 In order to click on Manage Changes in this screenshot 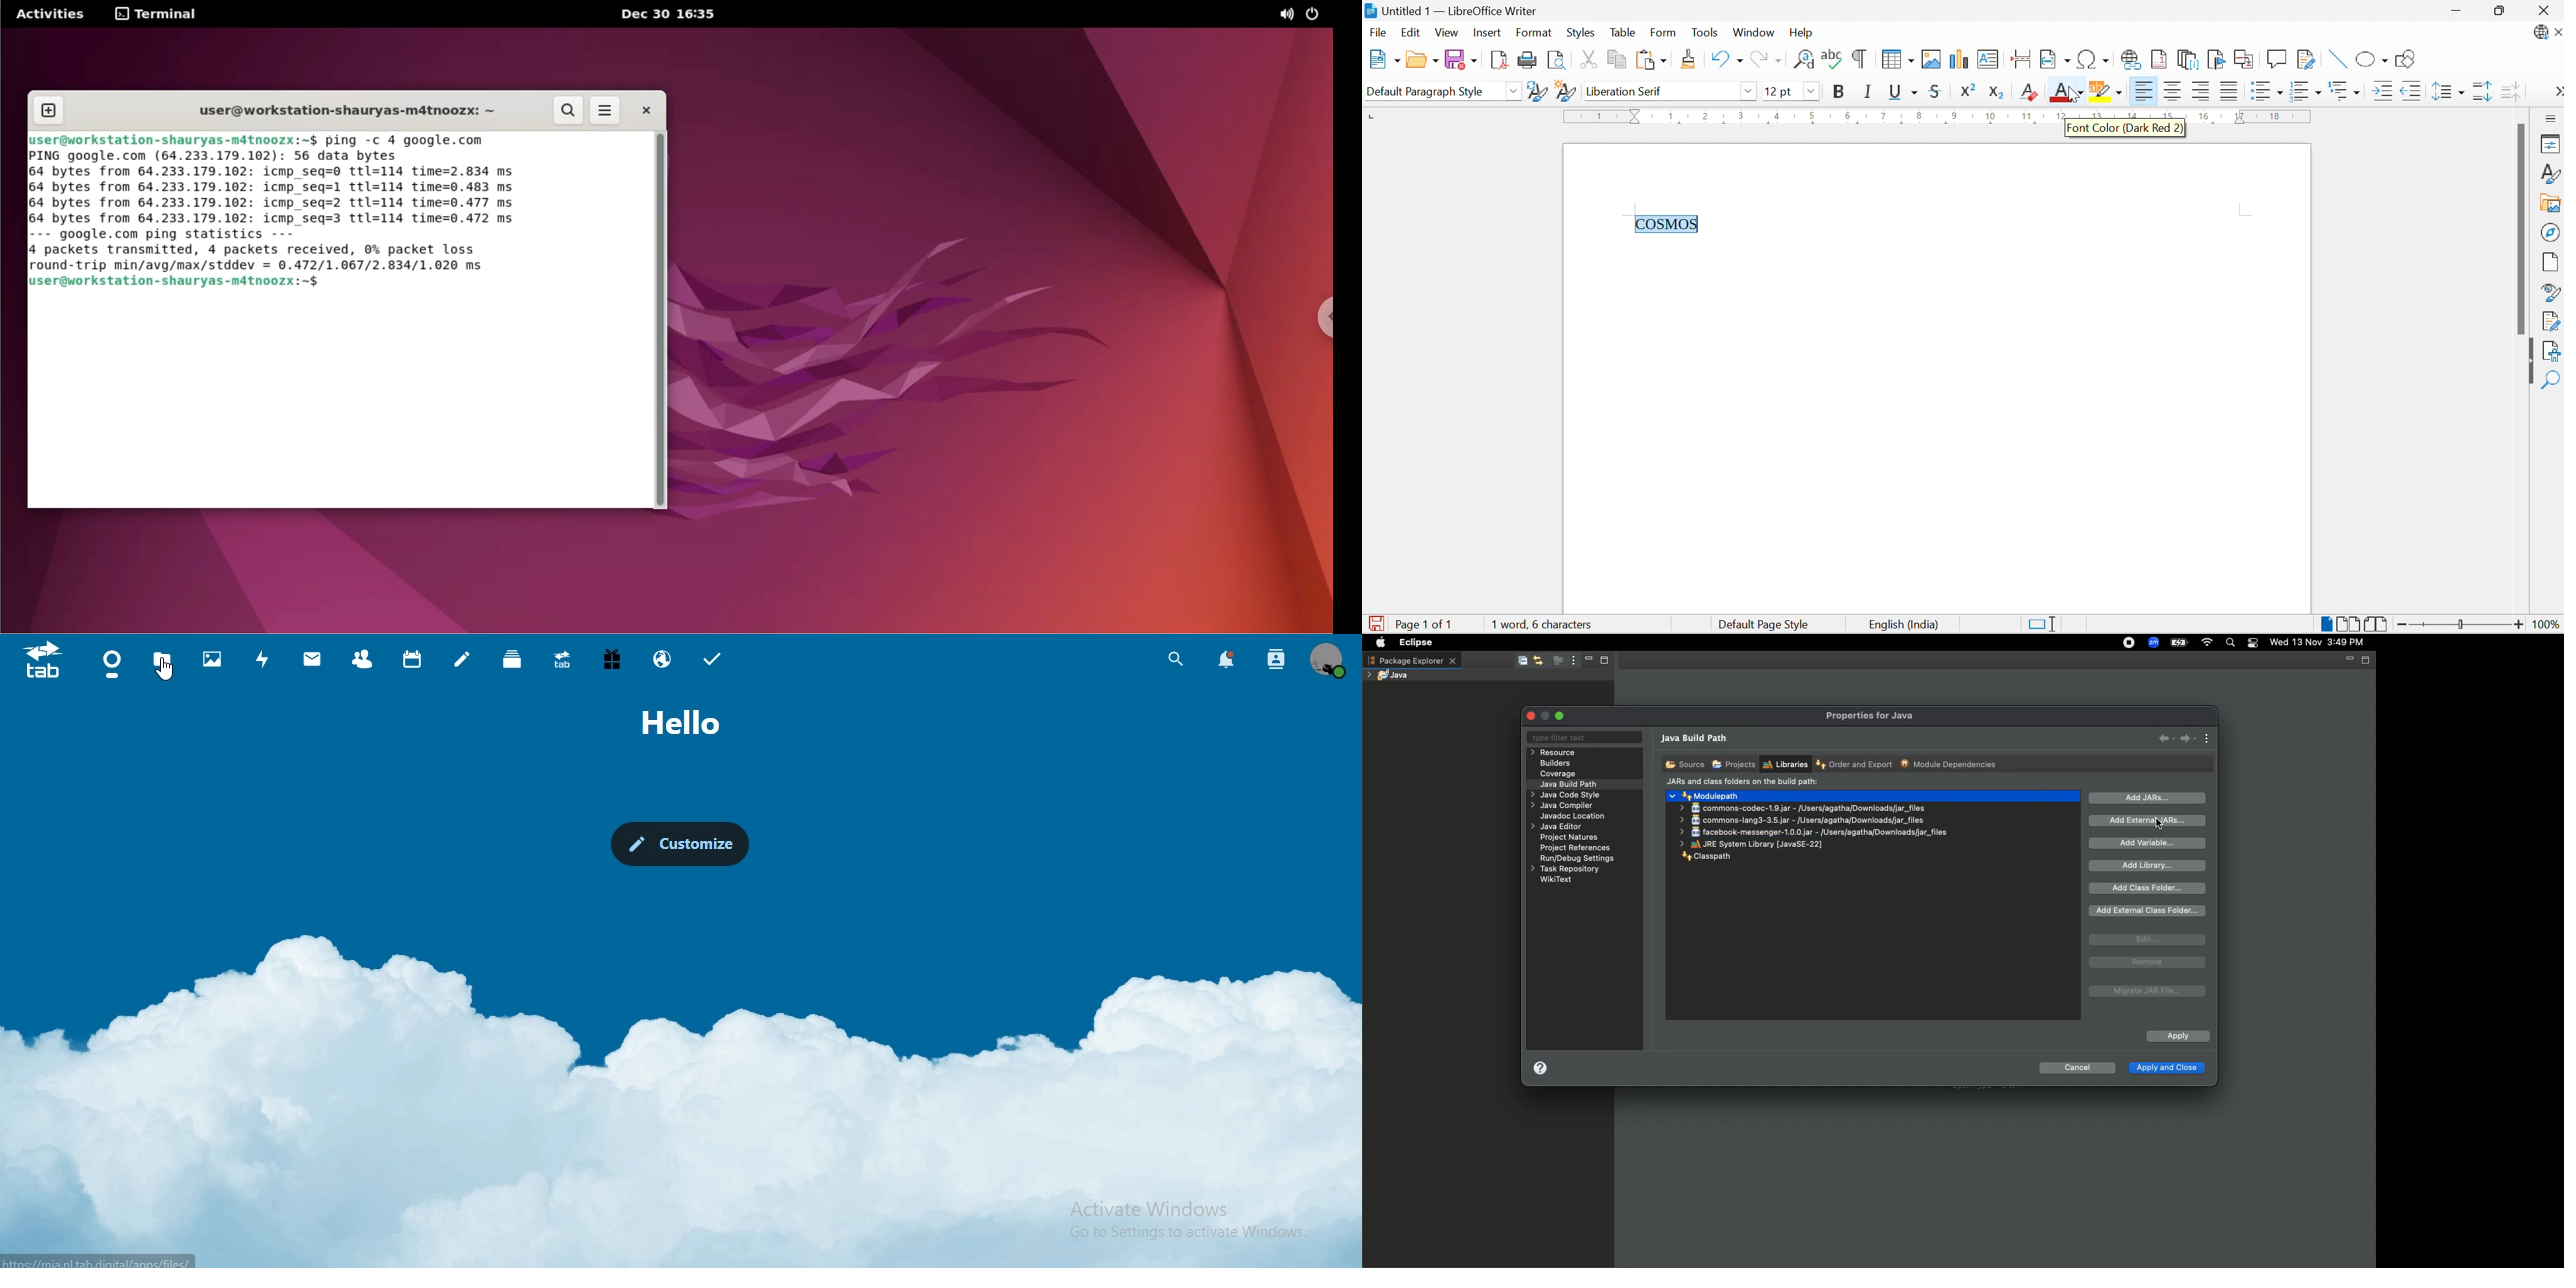, I will do `click(2552, 322)`.